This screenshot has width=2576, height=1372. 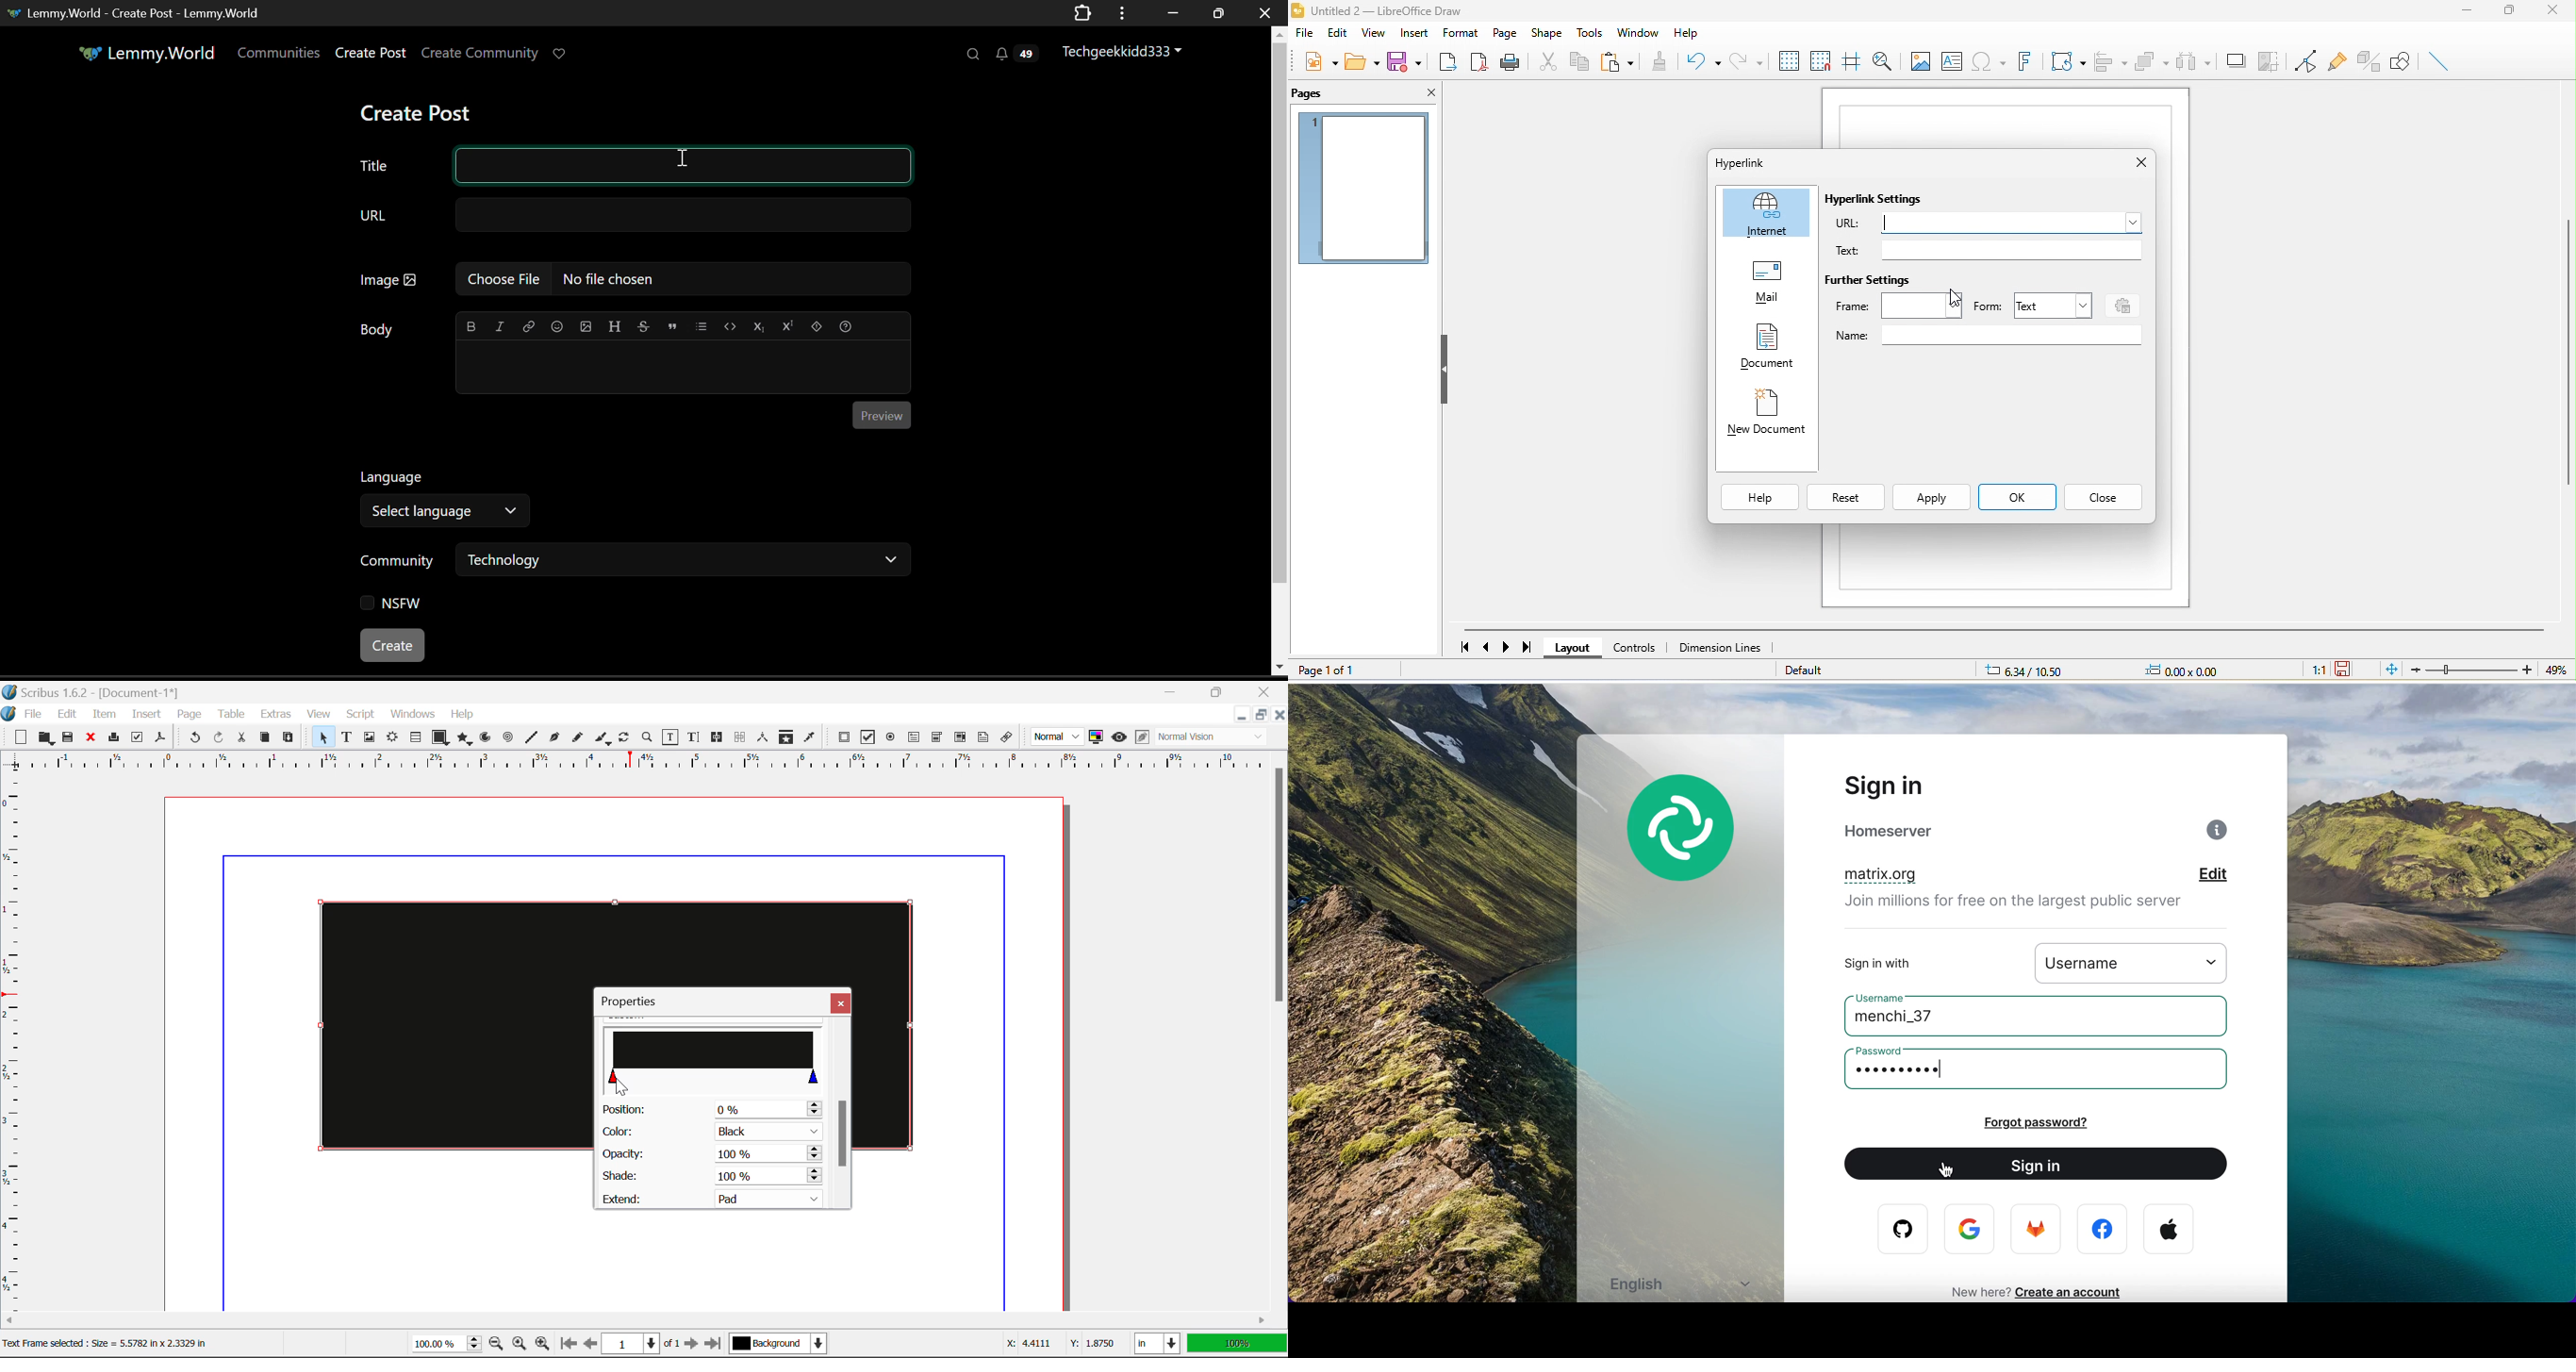 What do you see at coordinates (710, 1177) in the screenshot?
I see `Shade` at bounding box center [710, 1177].